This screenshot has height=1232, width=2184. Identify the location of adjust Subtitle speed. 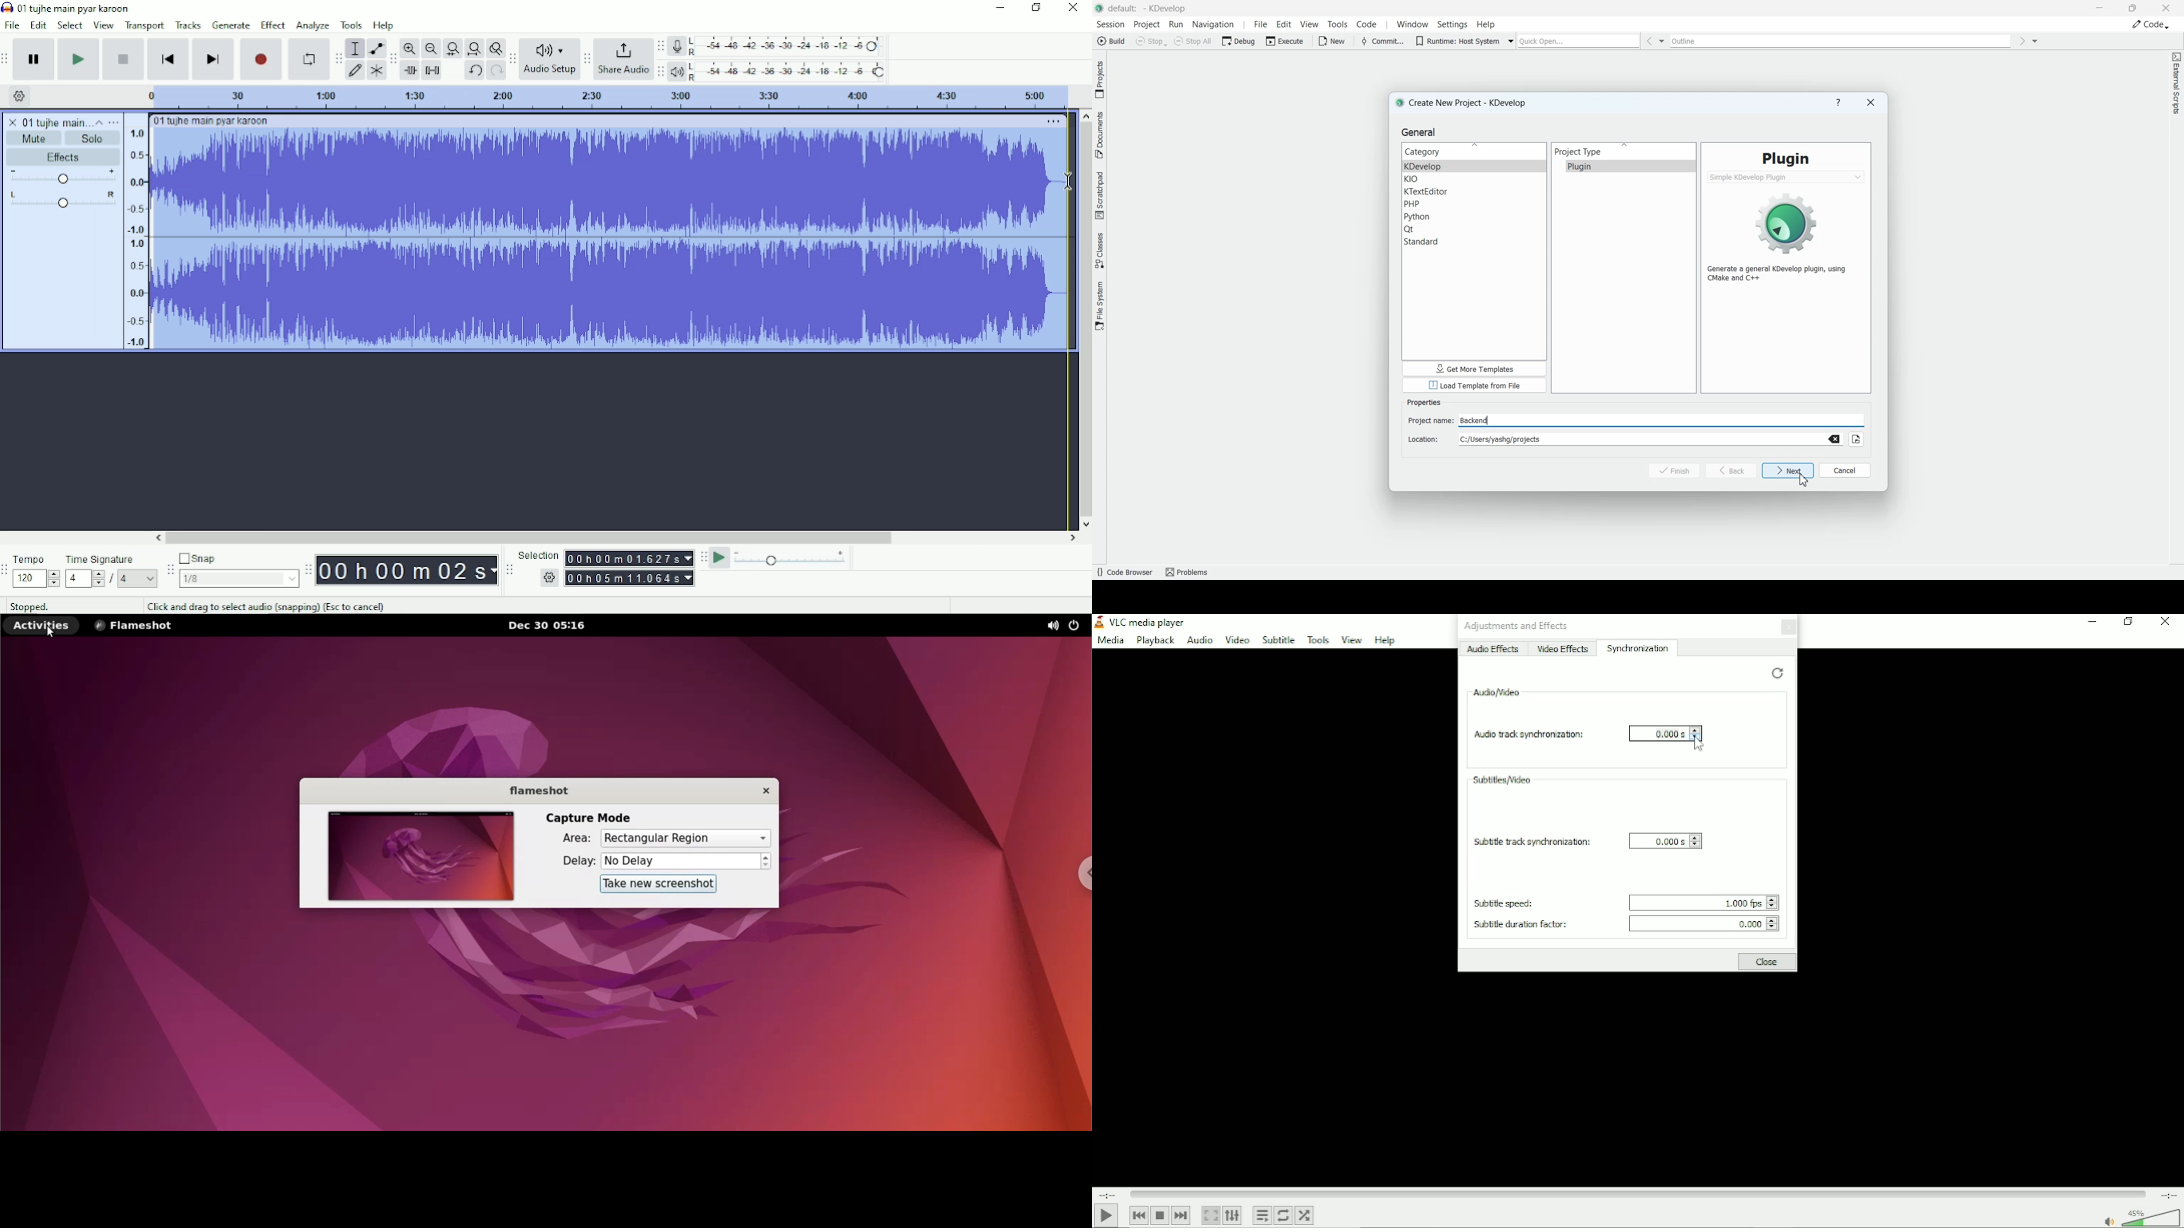
(1773, 903).